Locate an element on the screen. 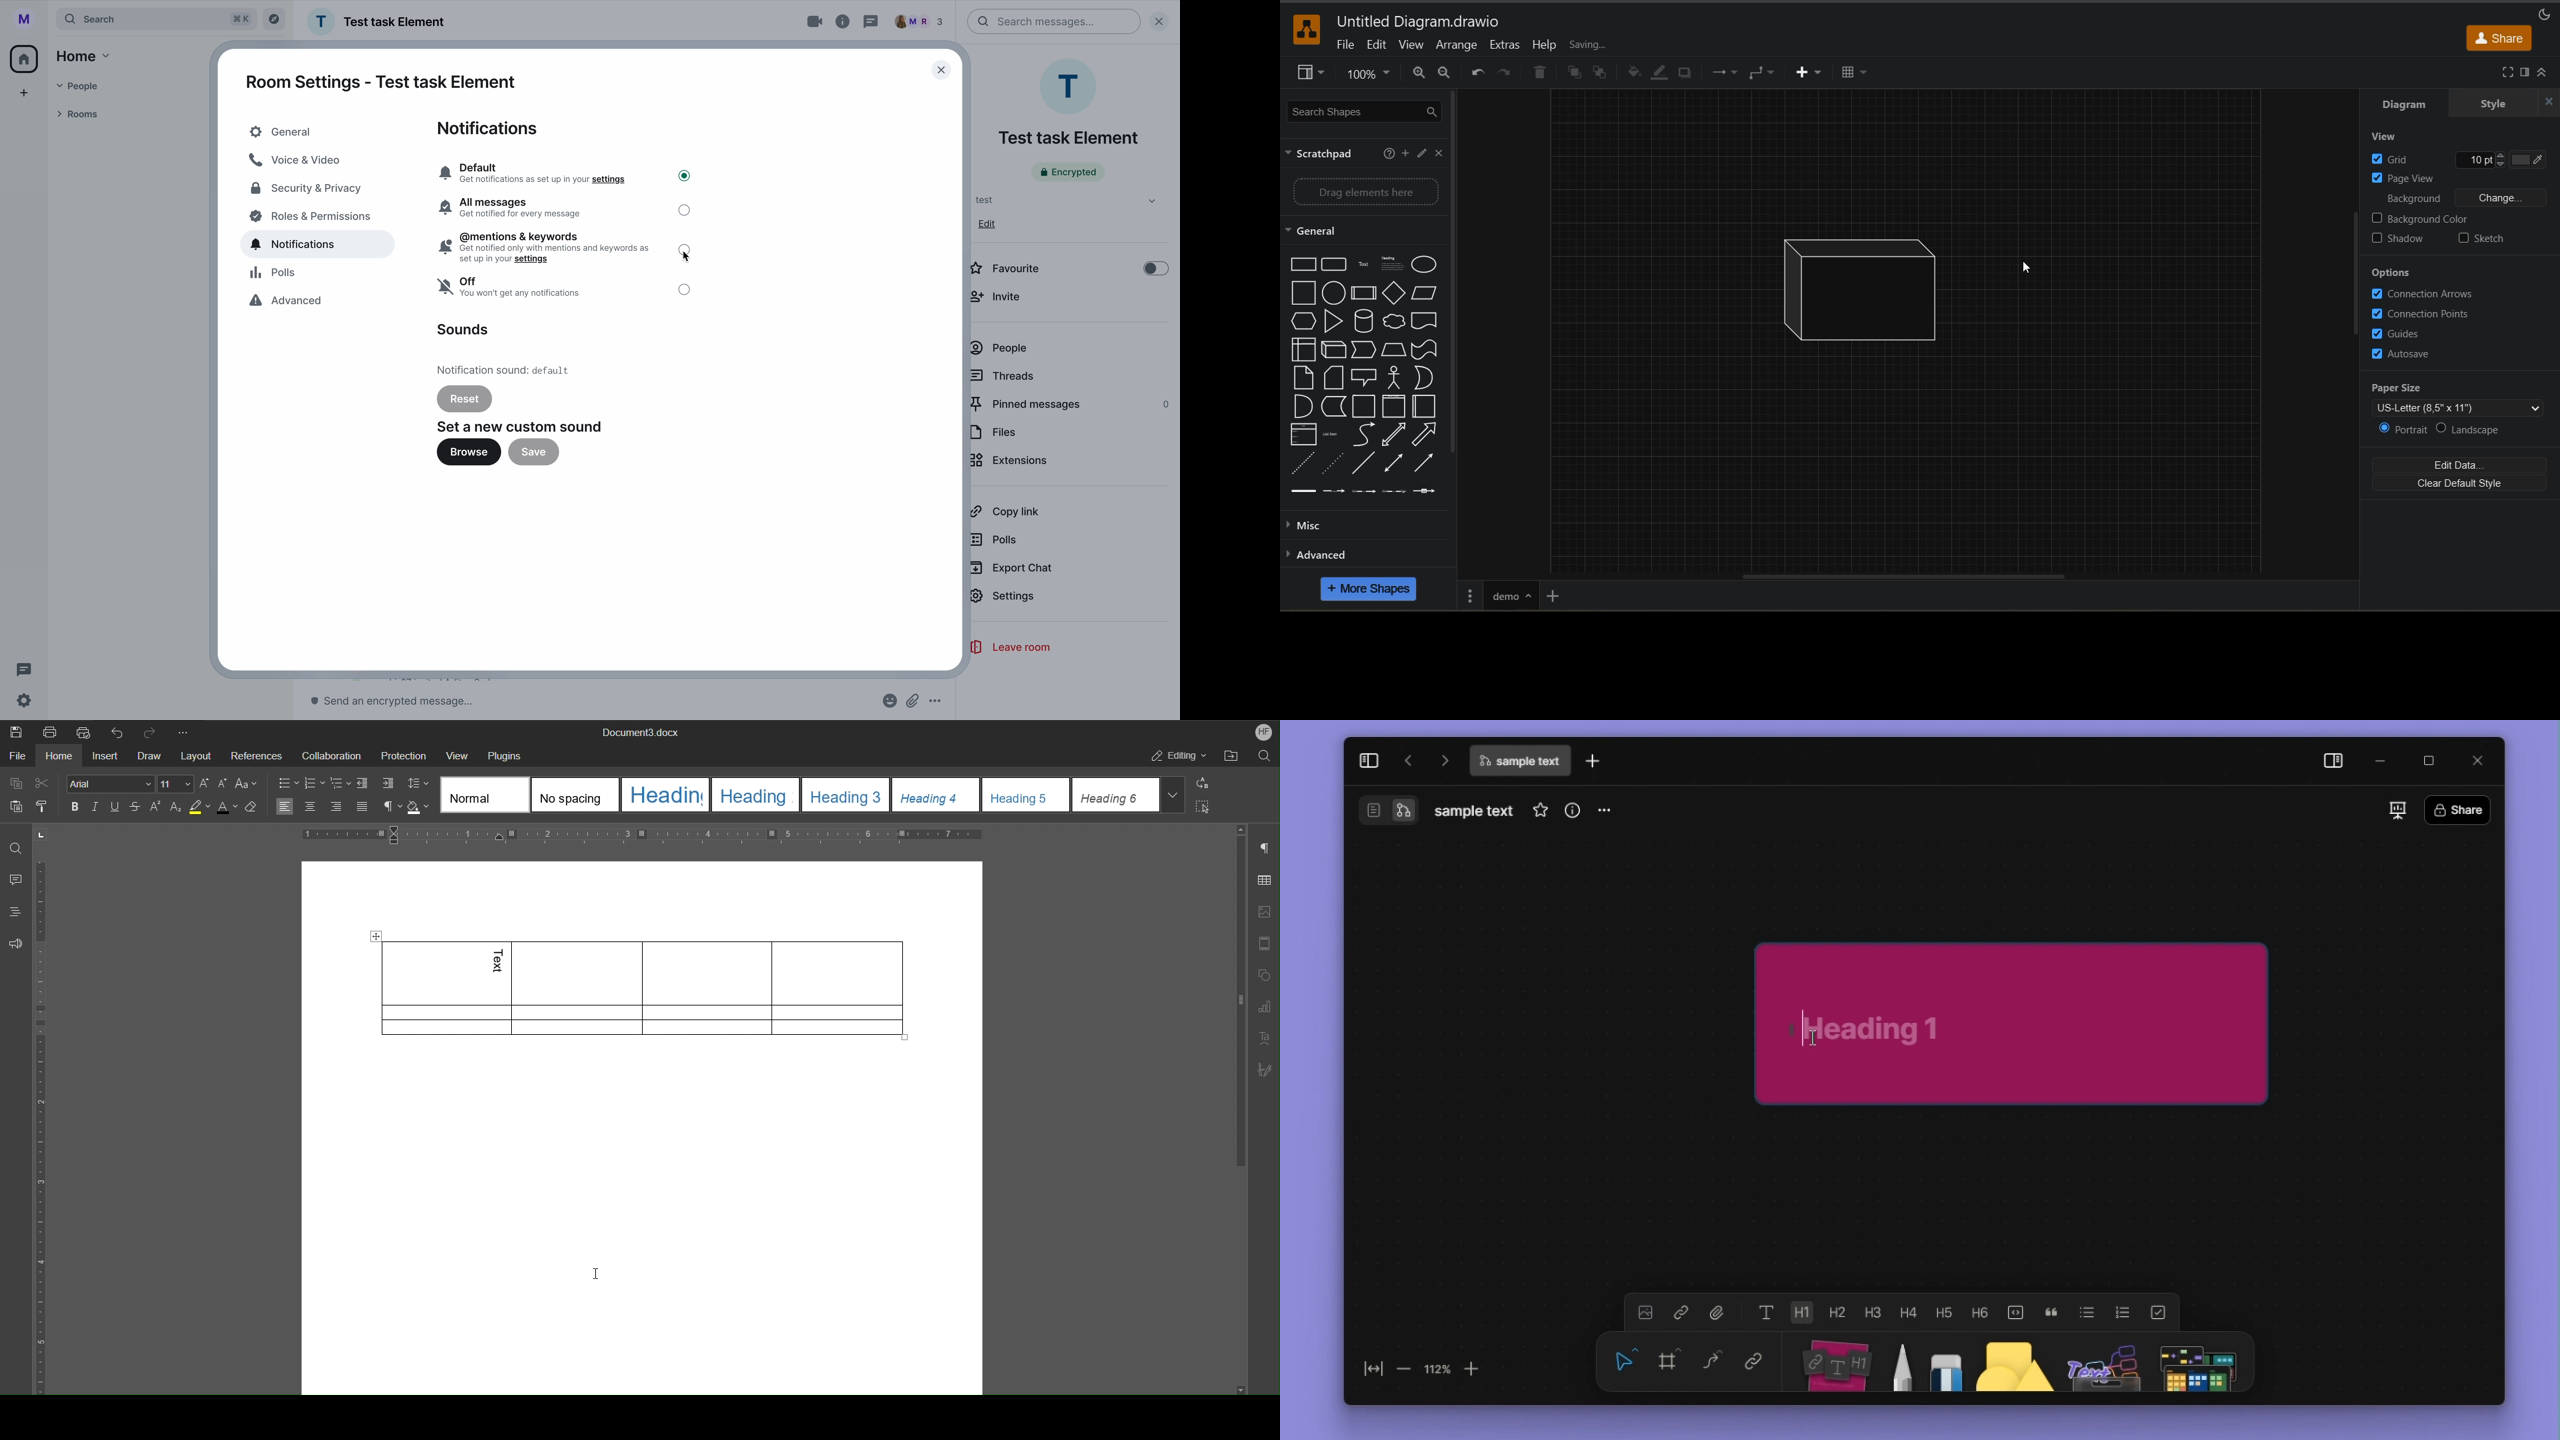  delete is located at coordinates (1539, 73).